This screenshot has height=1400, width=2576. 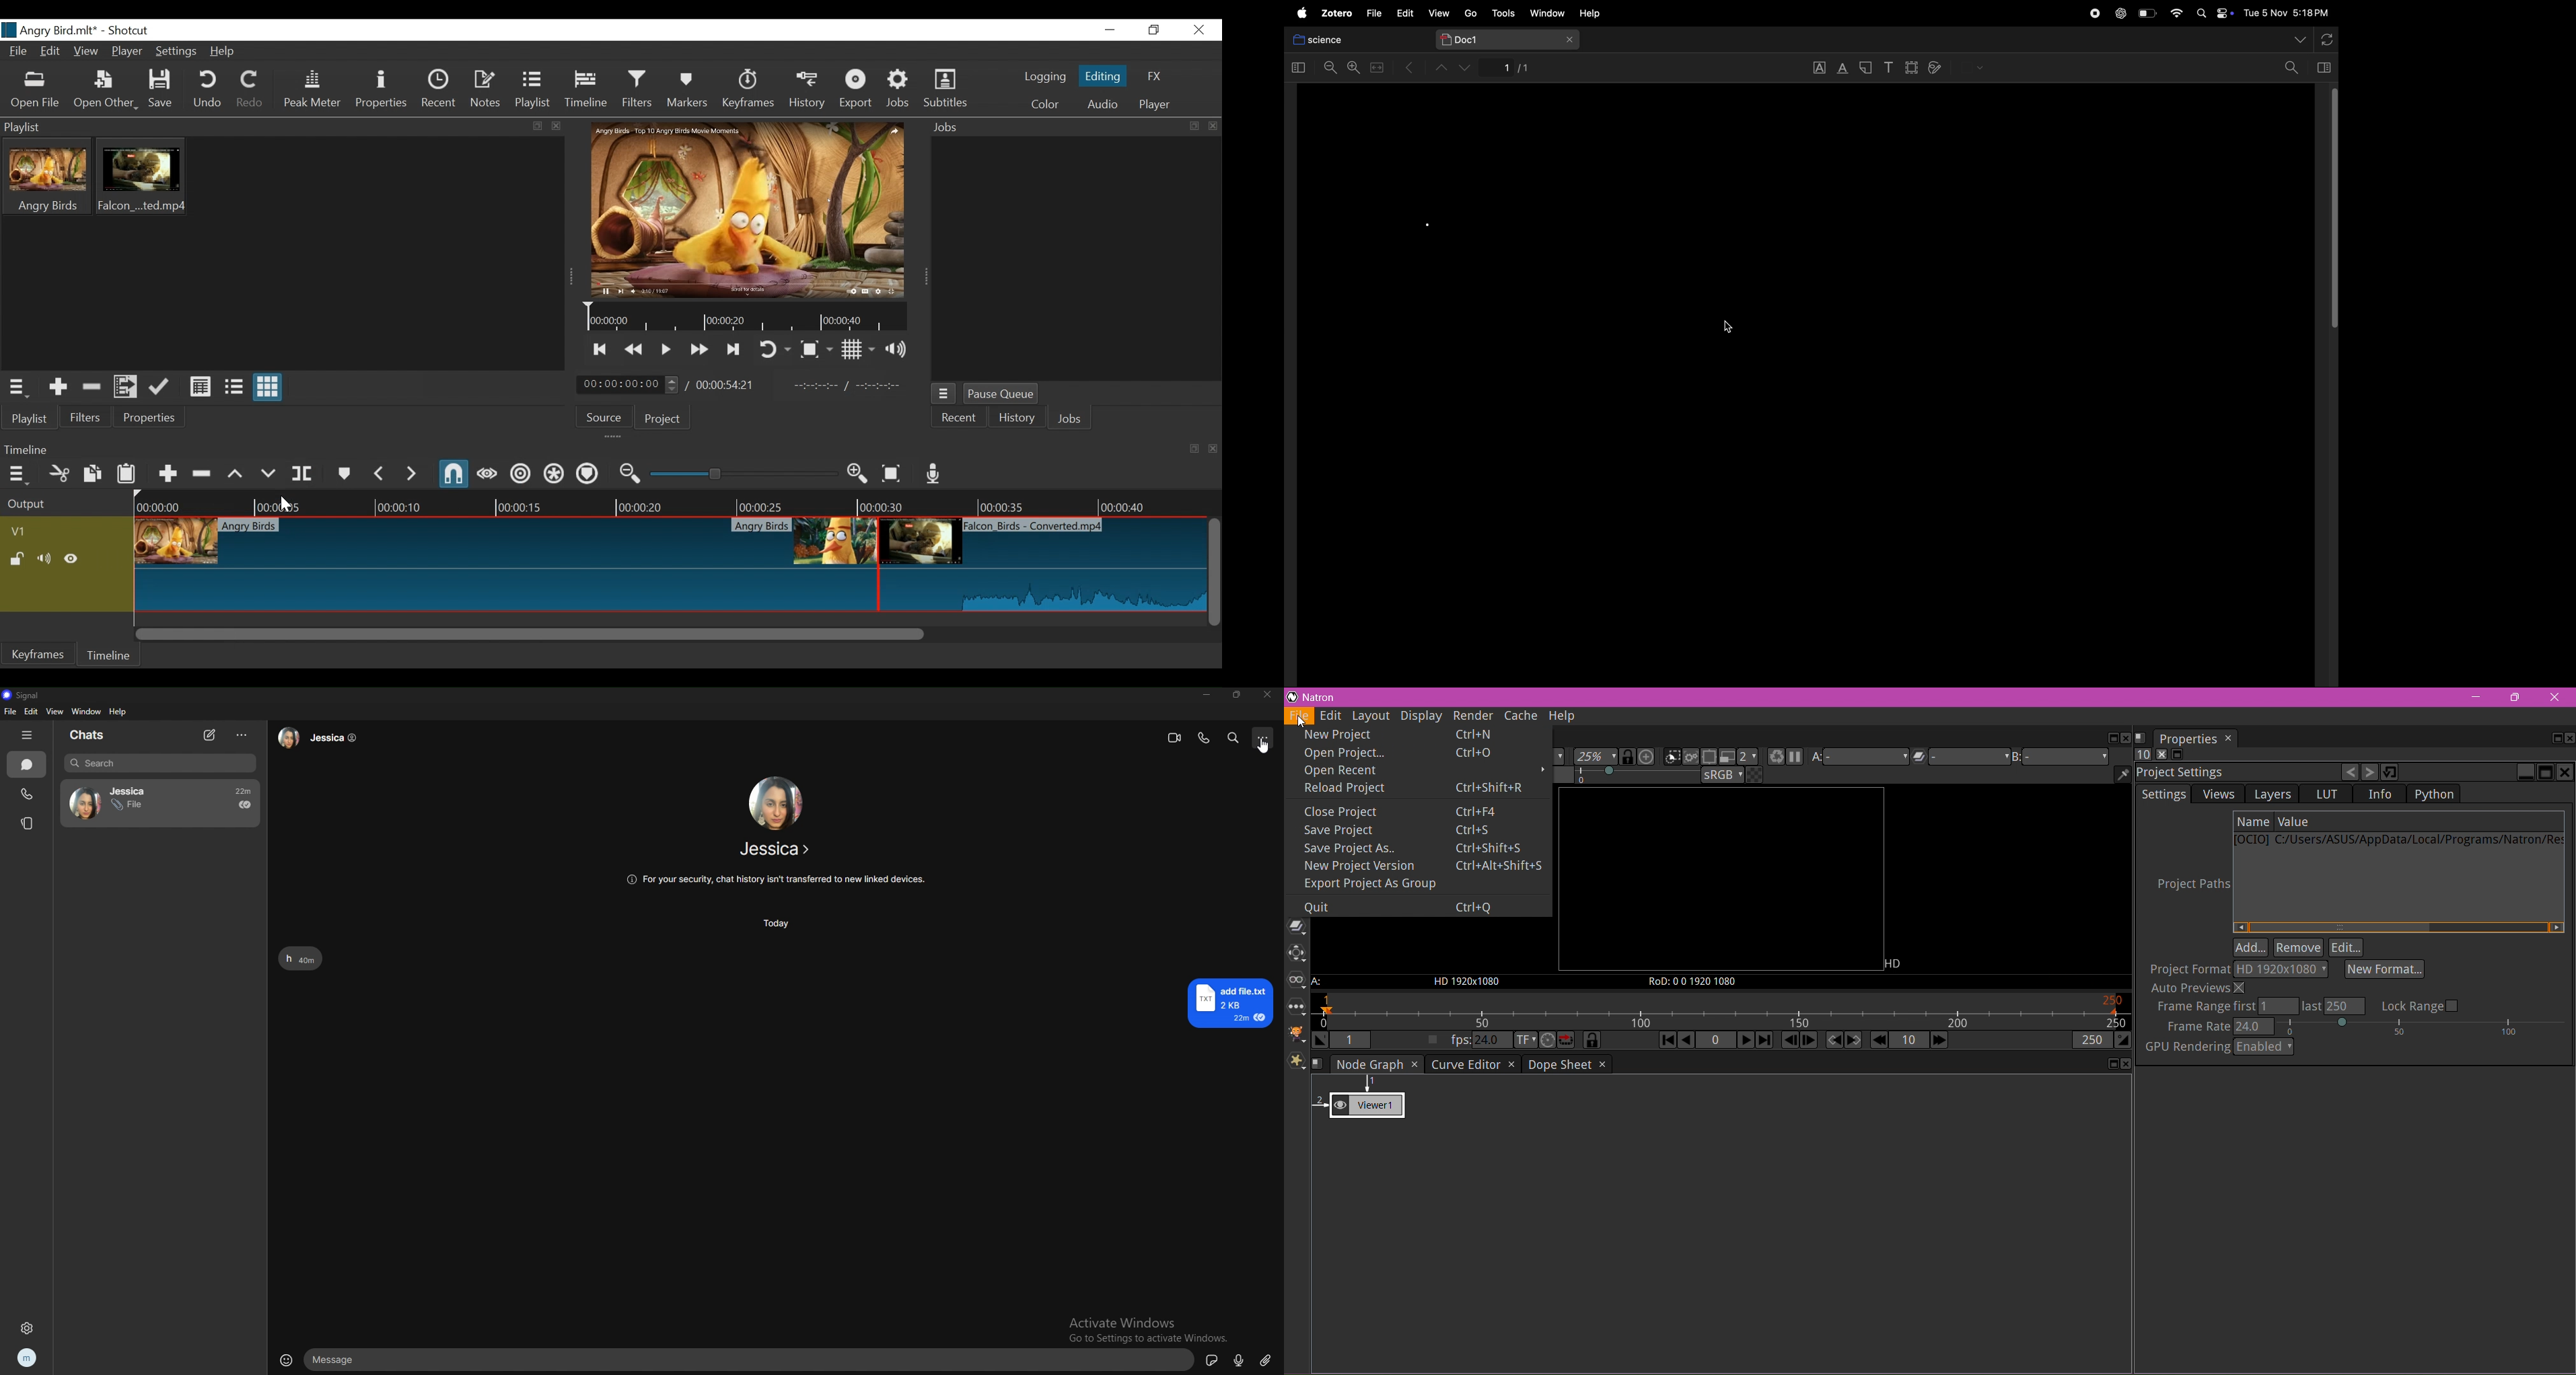 I want to click on profile, so click(x=27, y=1358).